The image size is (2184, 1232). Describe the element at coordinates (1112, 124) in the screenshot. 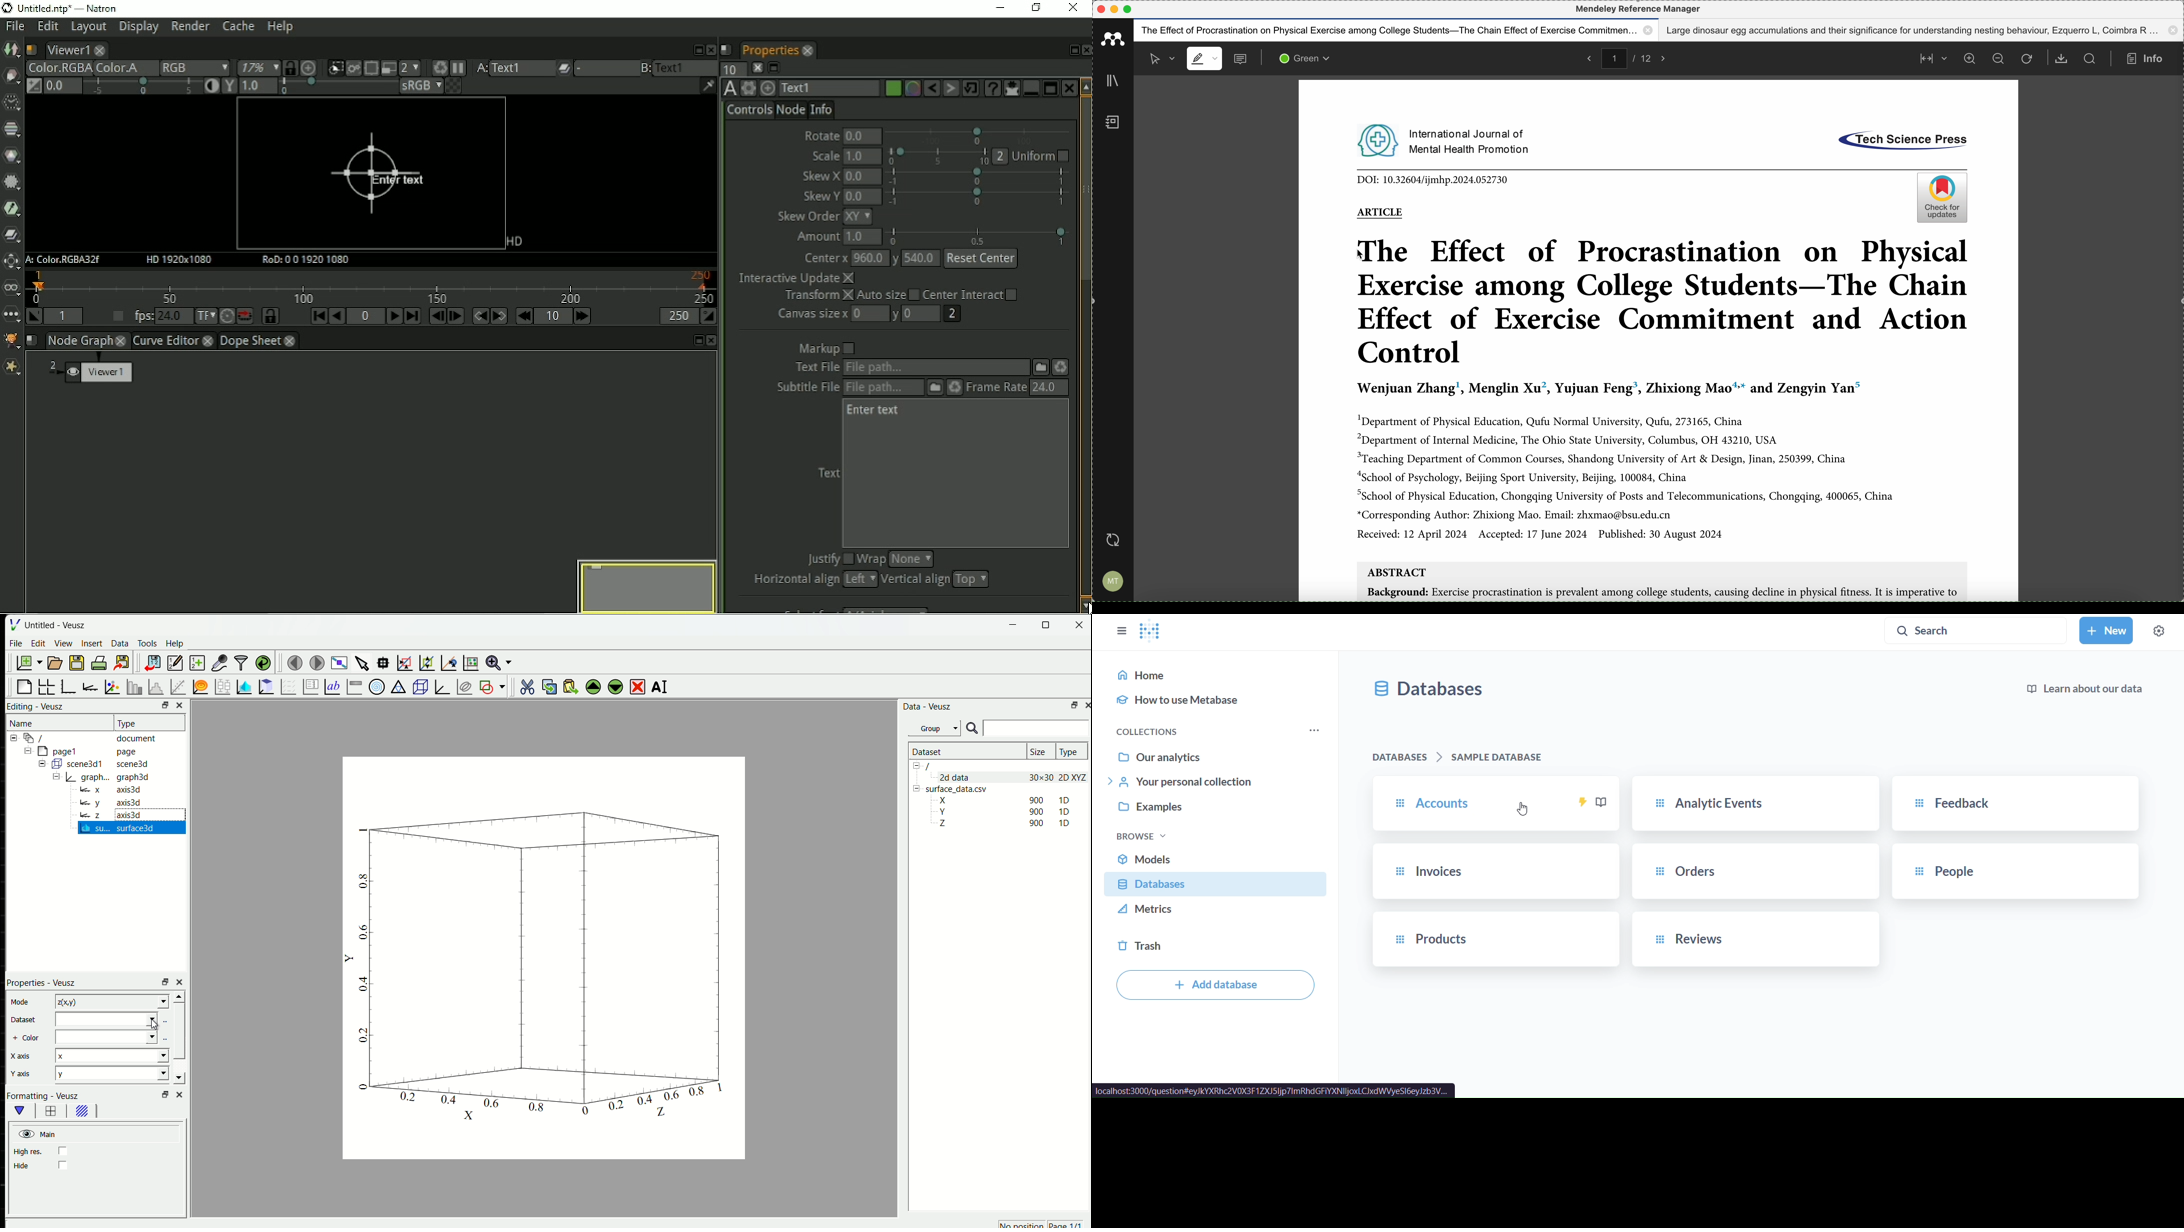

I see `notebook` at that location.